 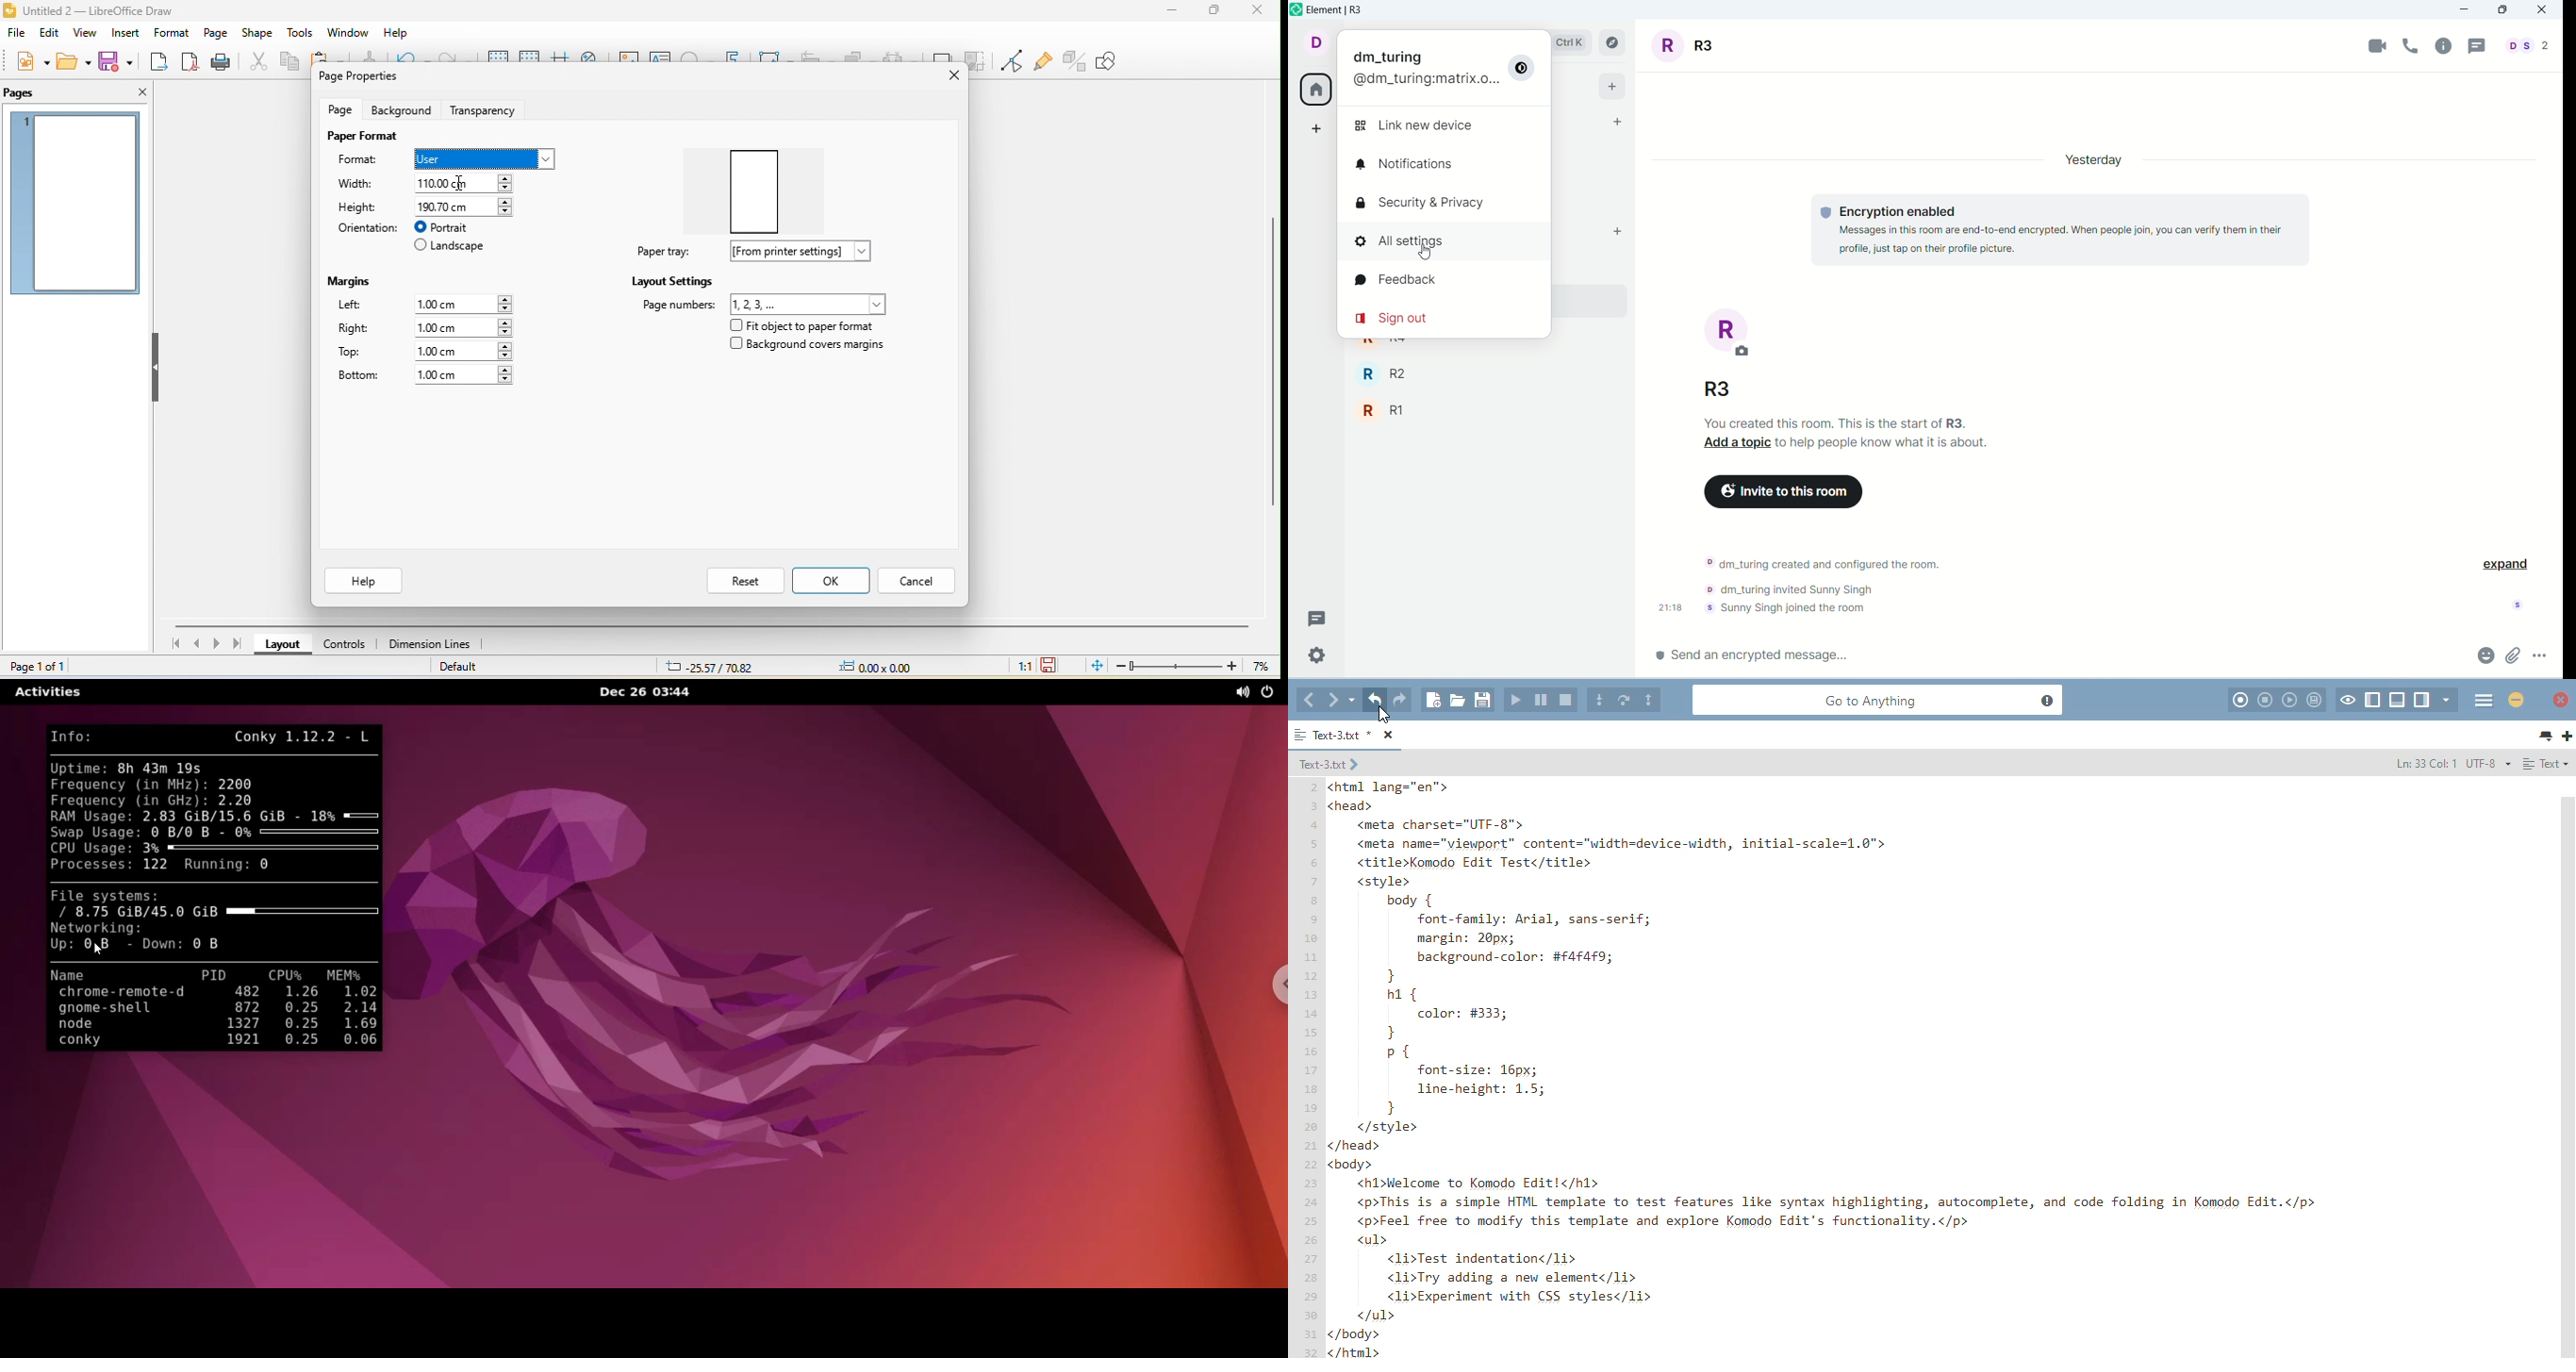 What do you see at coordinates (1317, 128) in the screenshot?
I see `create a space` at bounding box center [1317, 128].